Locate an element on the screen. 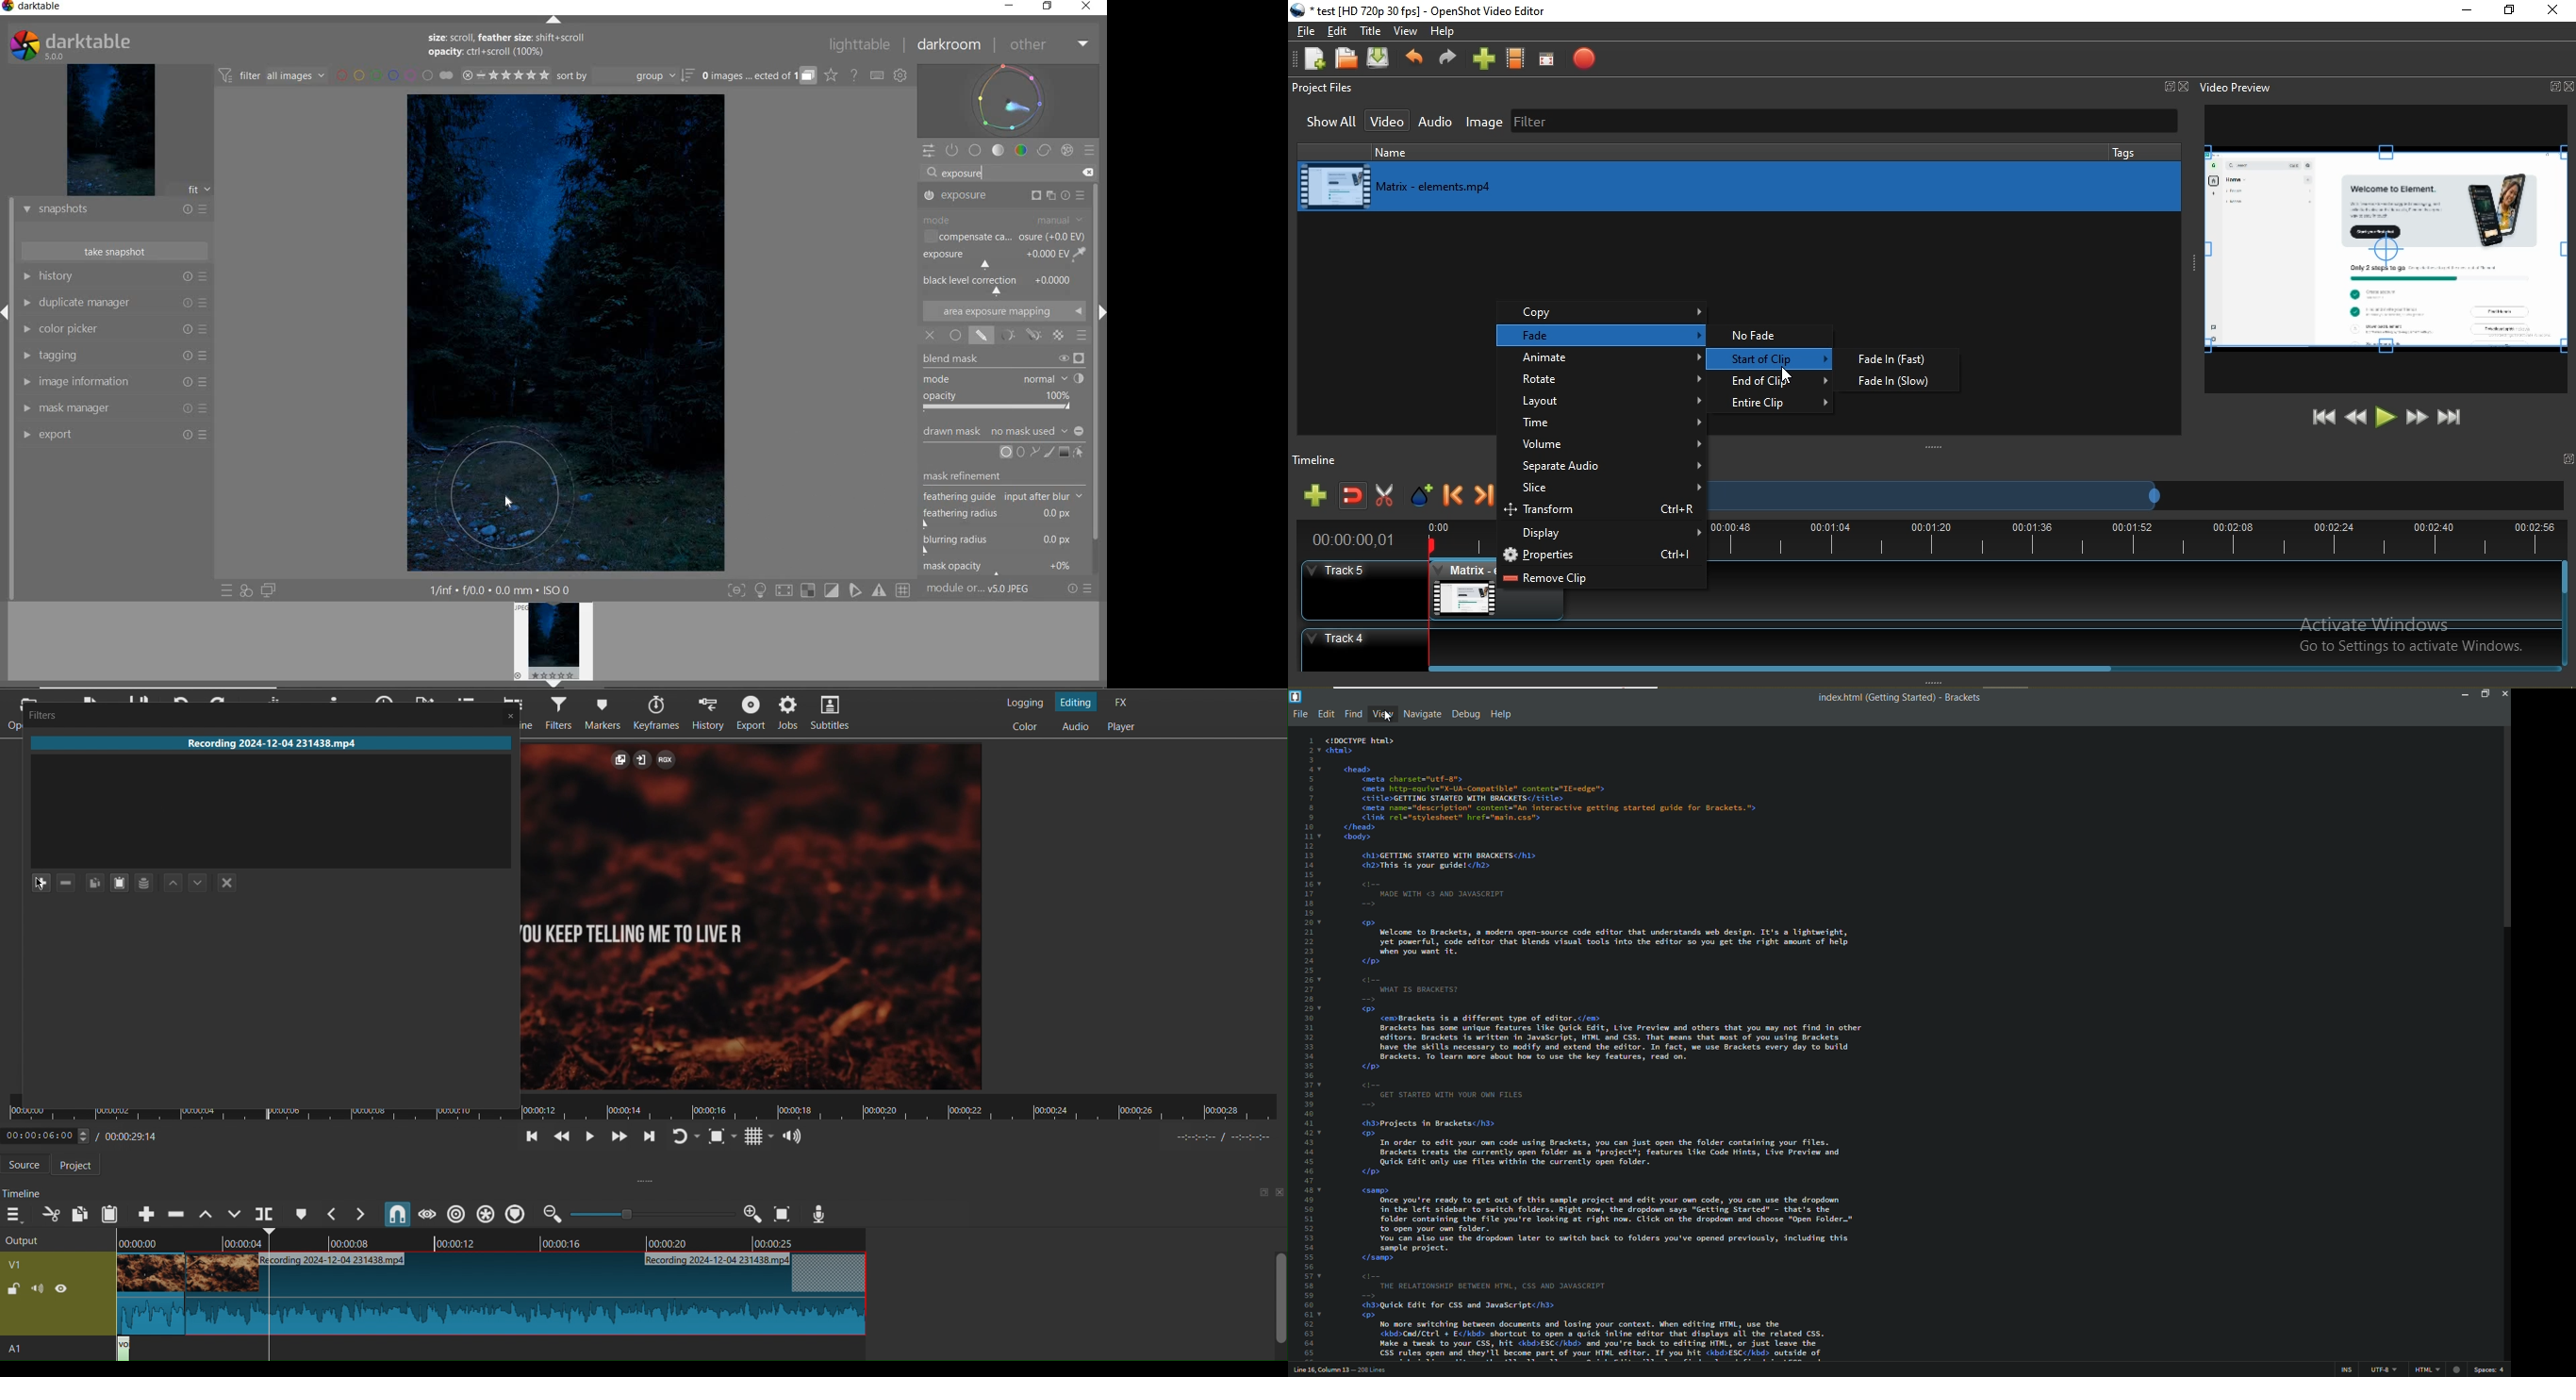 This screenshot has width=2576, height=1400. time is located at coordinates (1221, 1139).